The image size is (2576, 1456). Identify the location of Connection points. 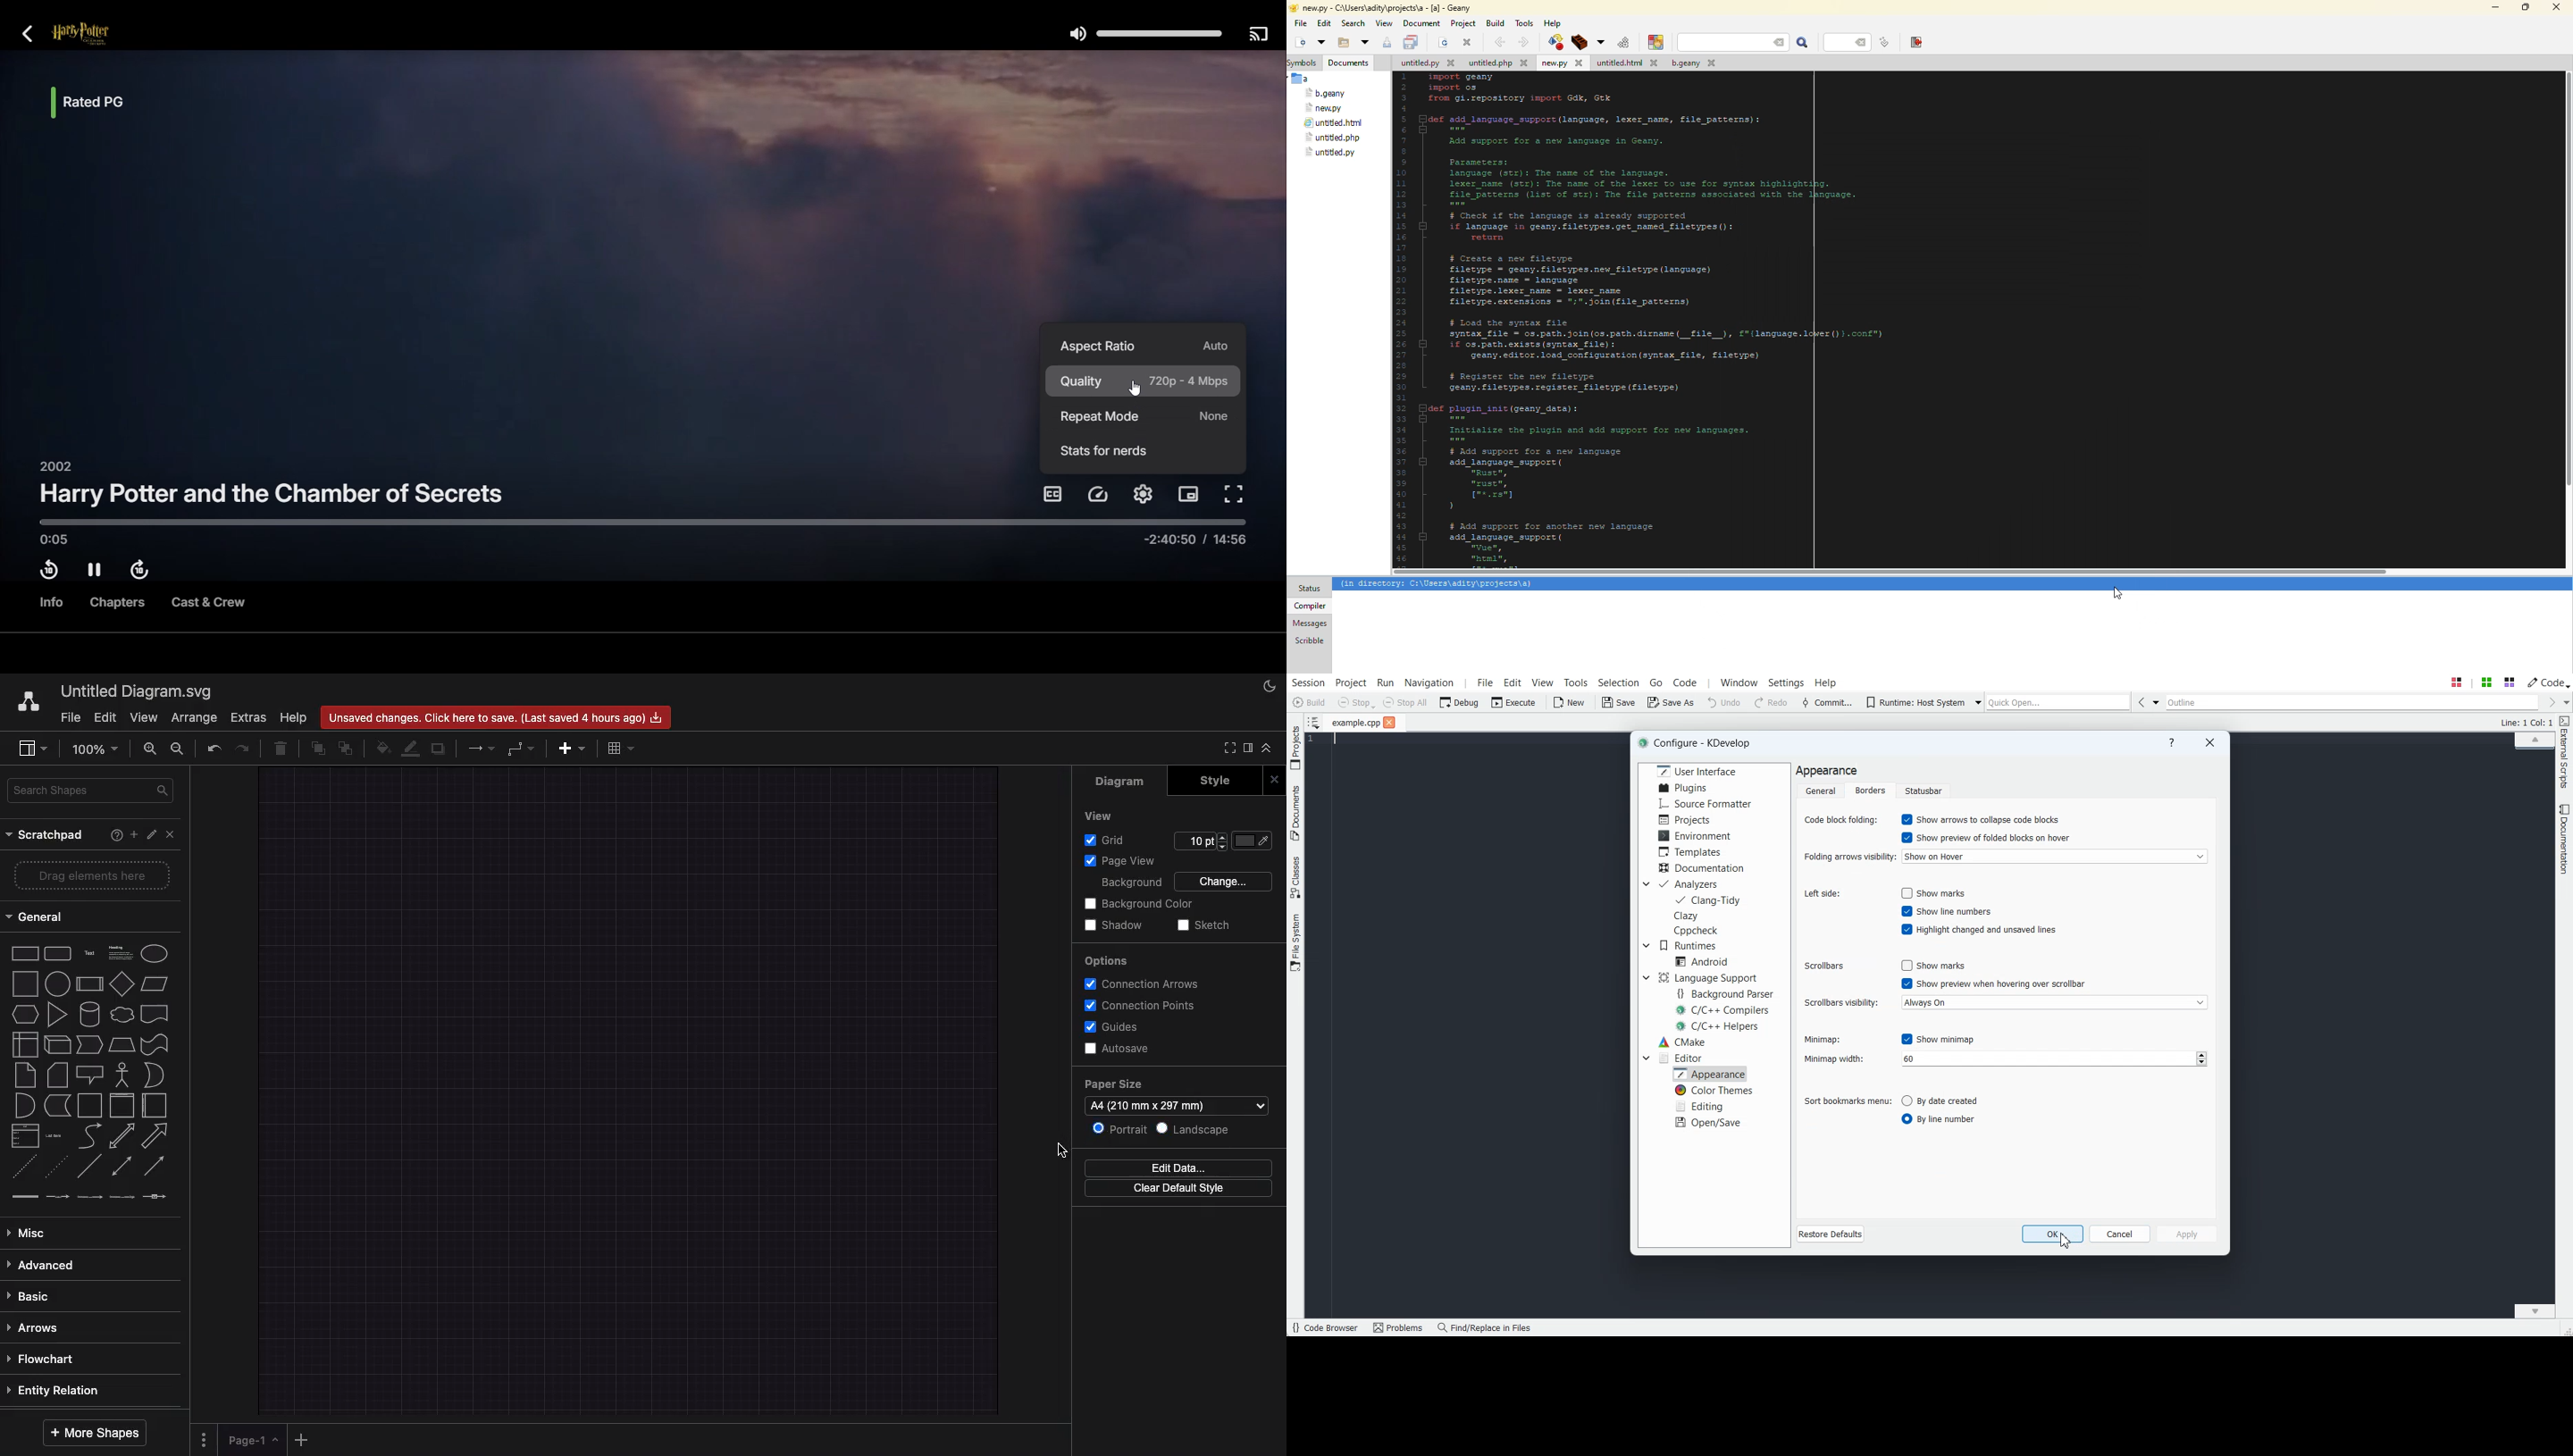
(1144, 1008).